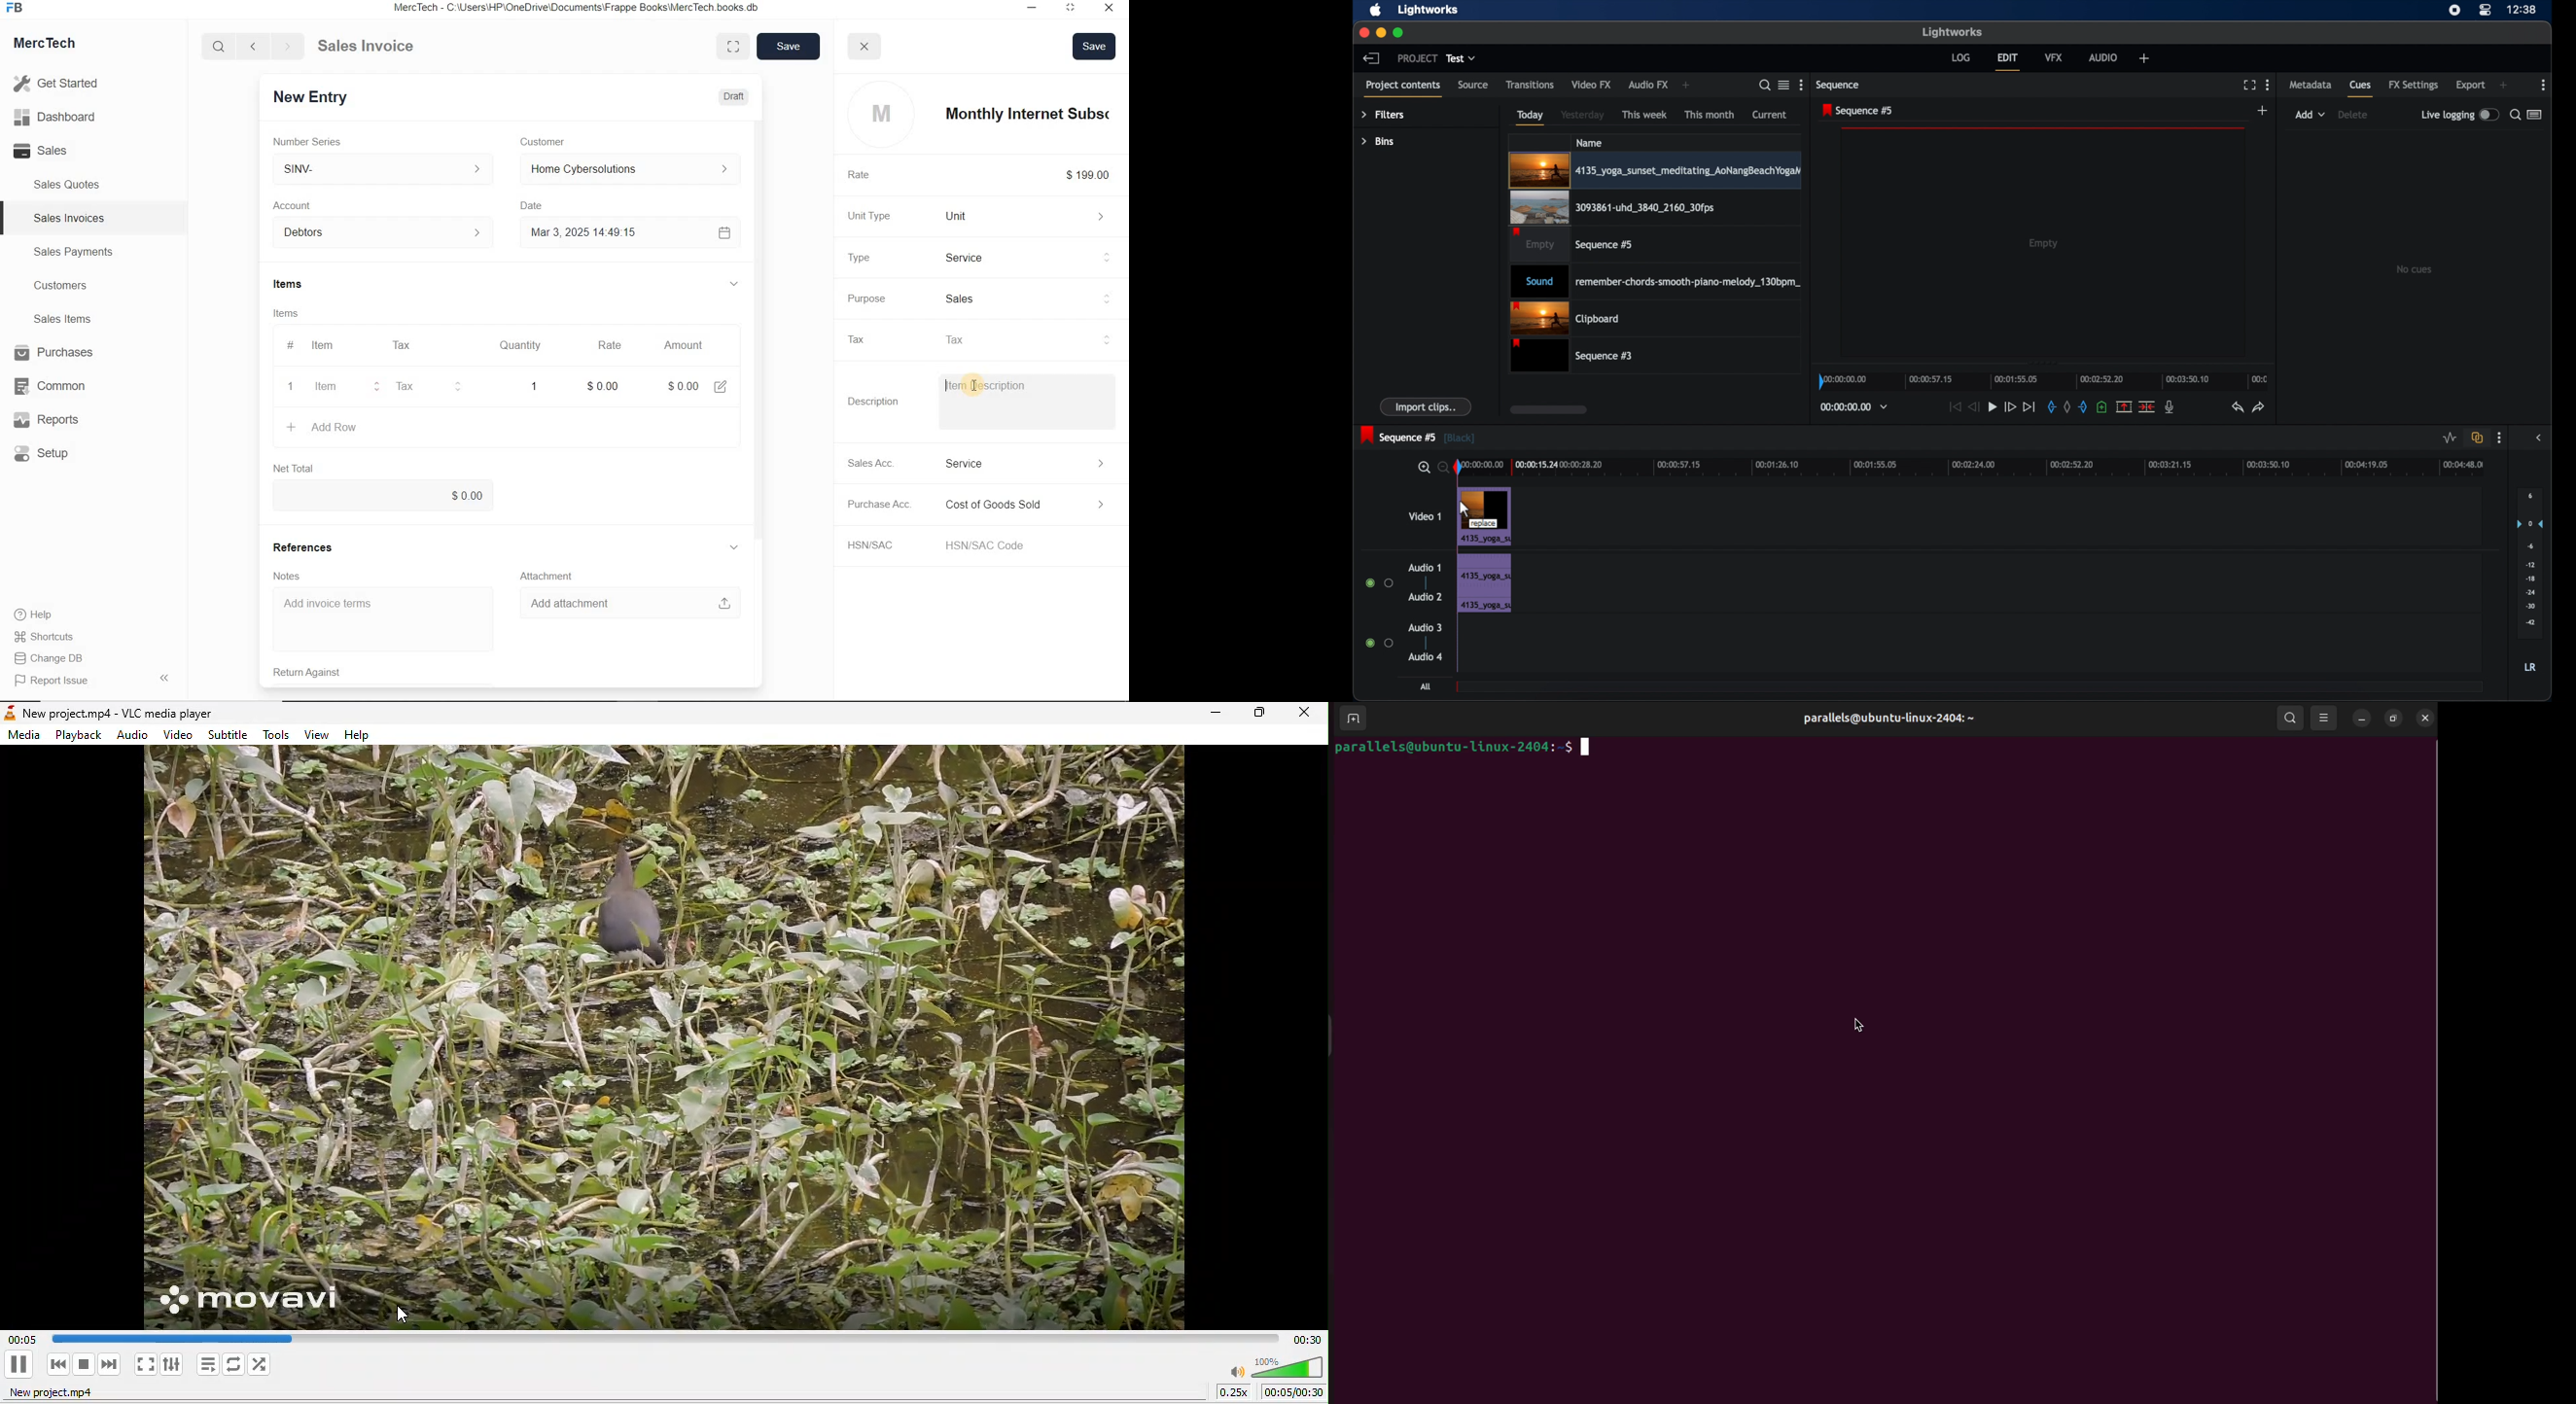  I want to click on + Add Row, so click(338, 428).